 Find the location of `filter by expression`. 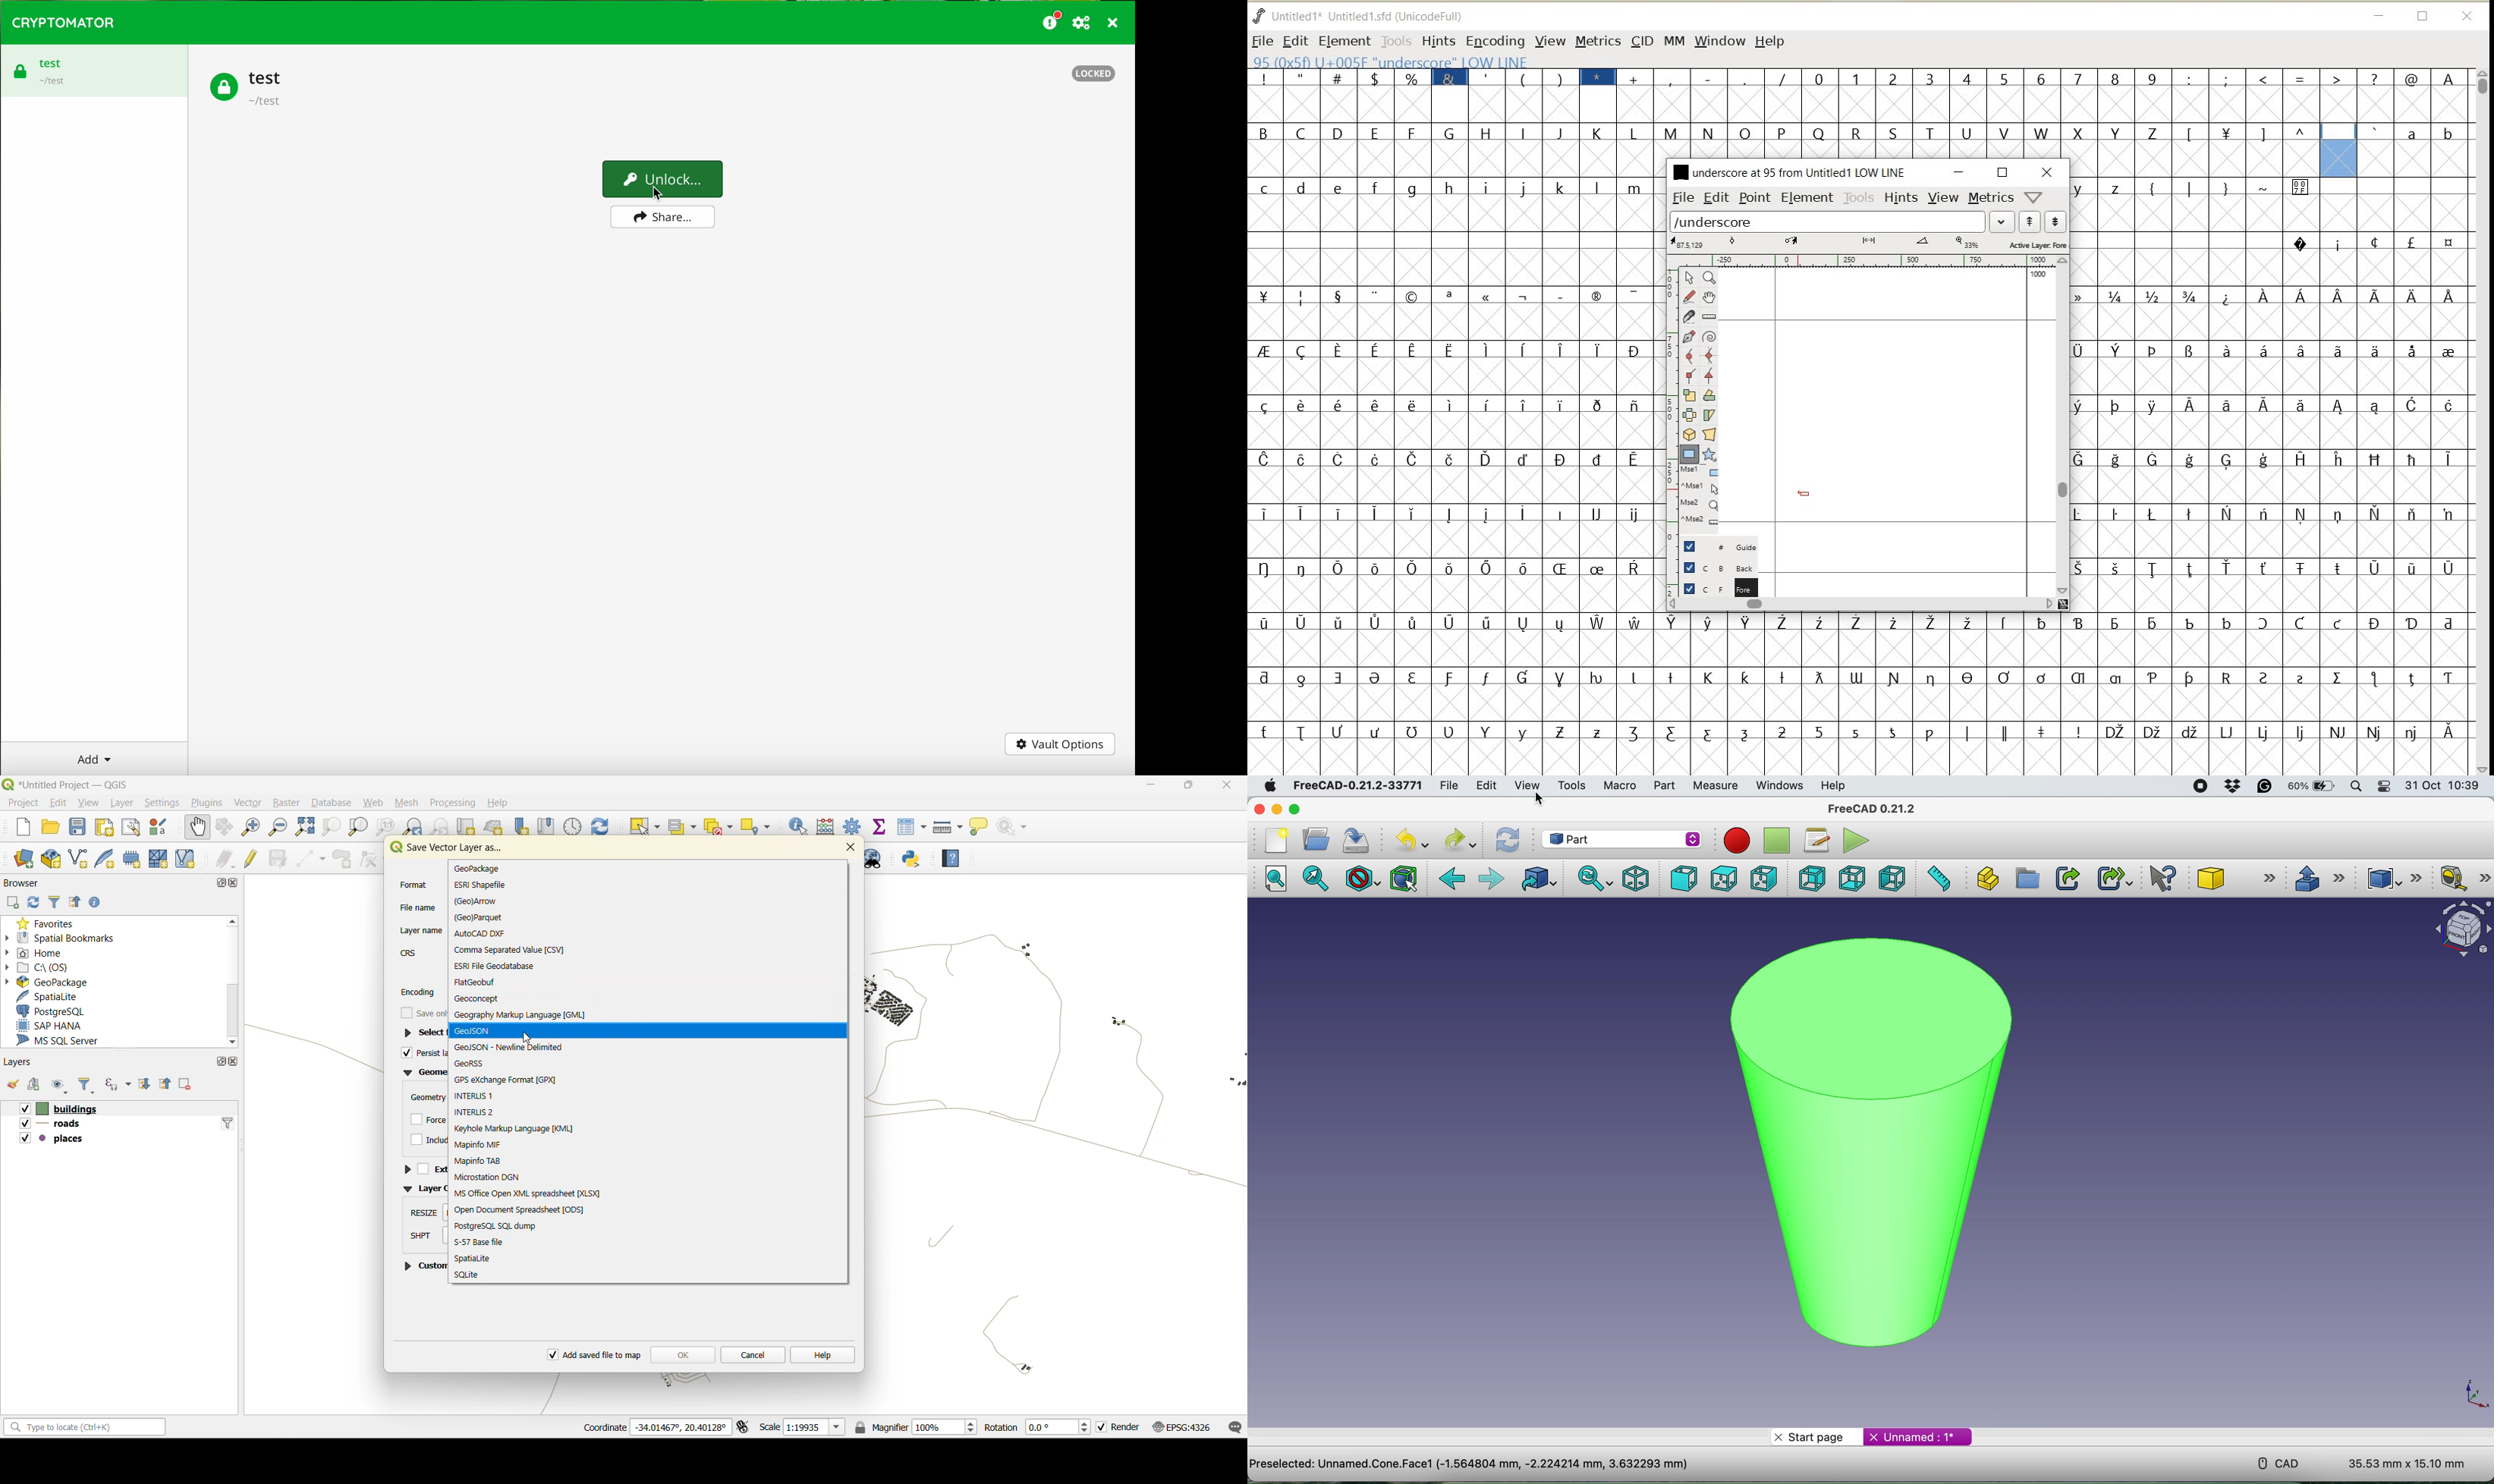

filter by expression is located at coordinates (118, 1085).